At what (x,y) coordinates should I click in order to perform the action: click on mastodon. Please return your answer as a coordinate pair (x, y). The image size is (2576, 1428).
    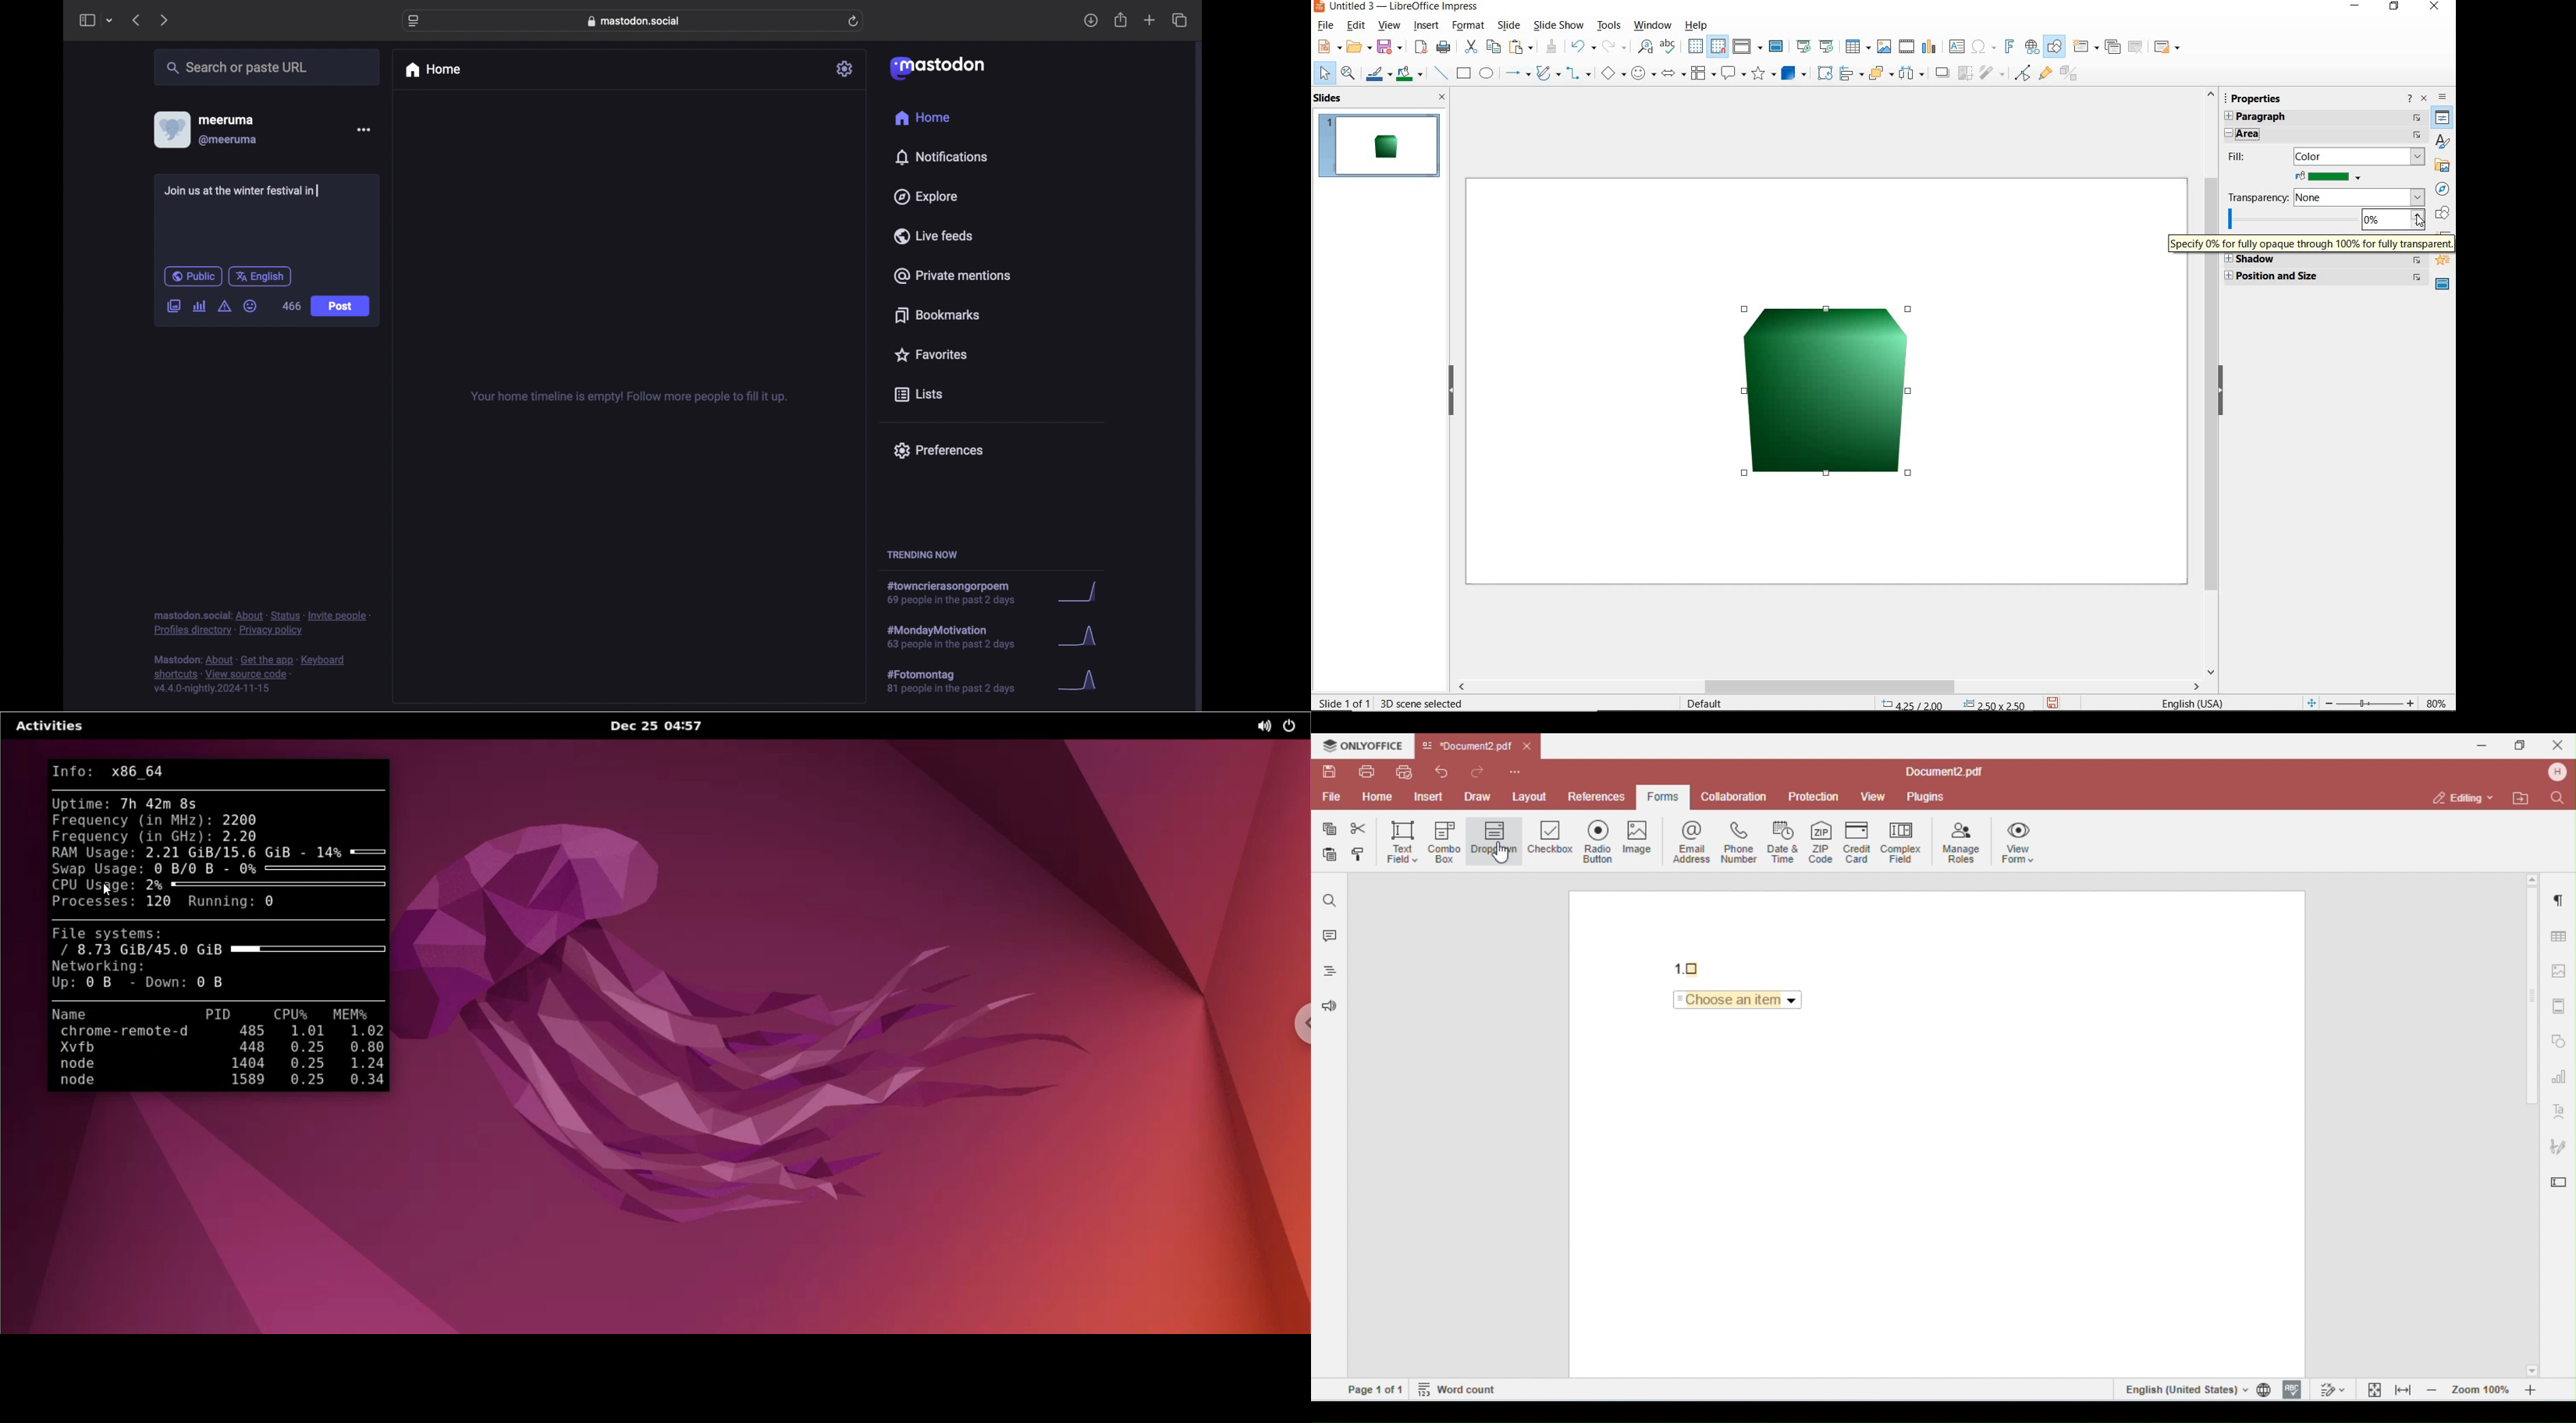
    Looking at the image, I should click on (936, 67).